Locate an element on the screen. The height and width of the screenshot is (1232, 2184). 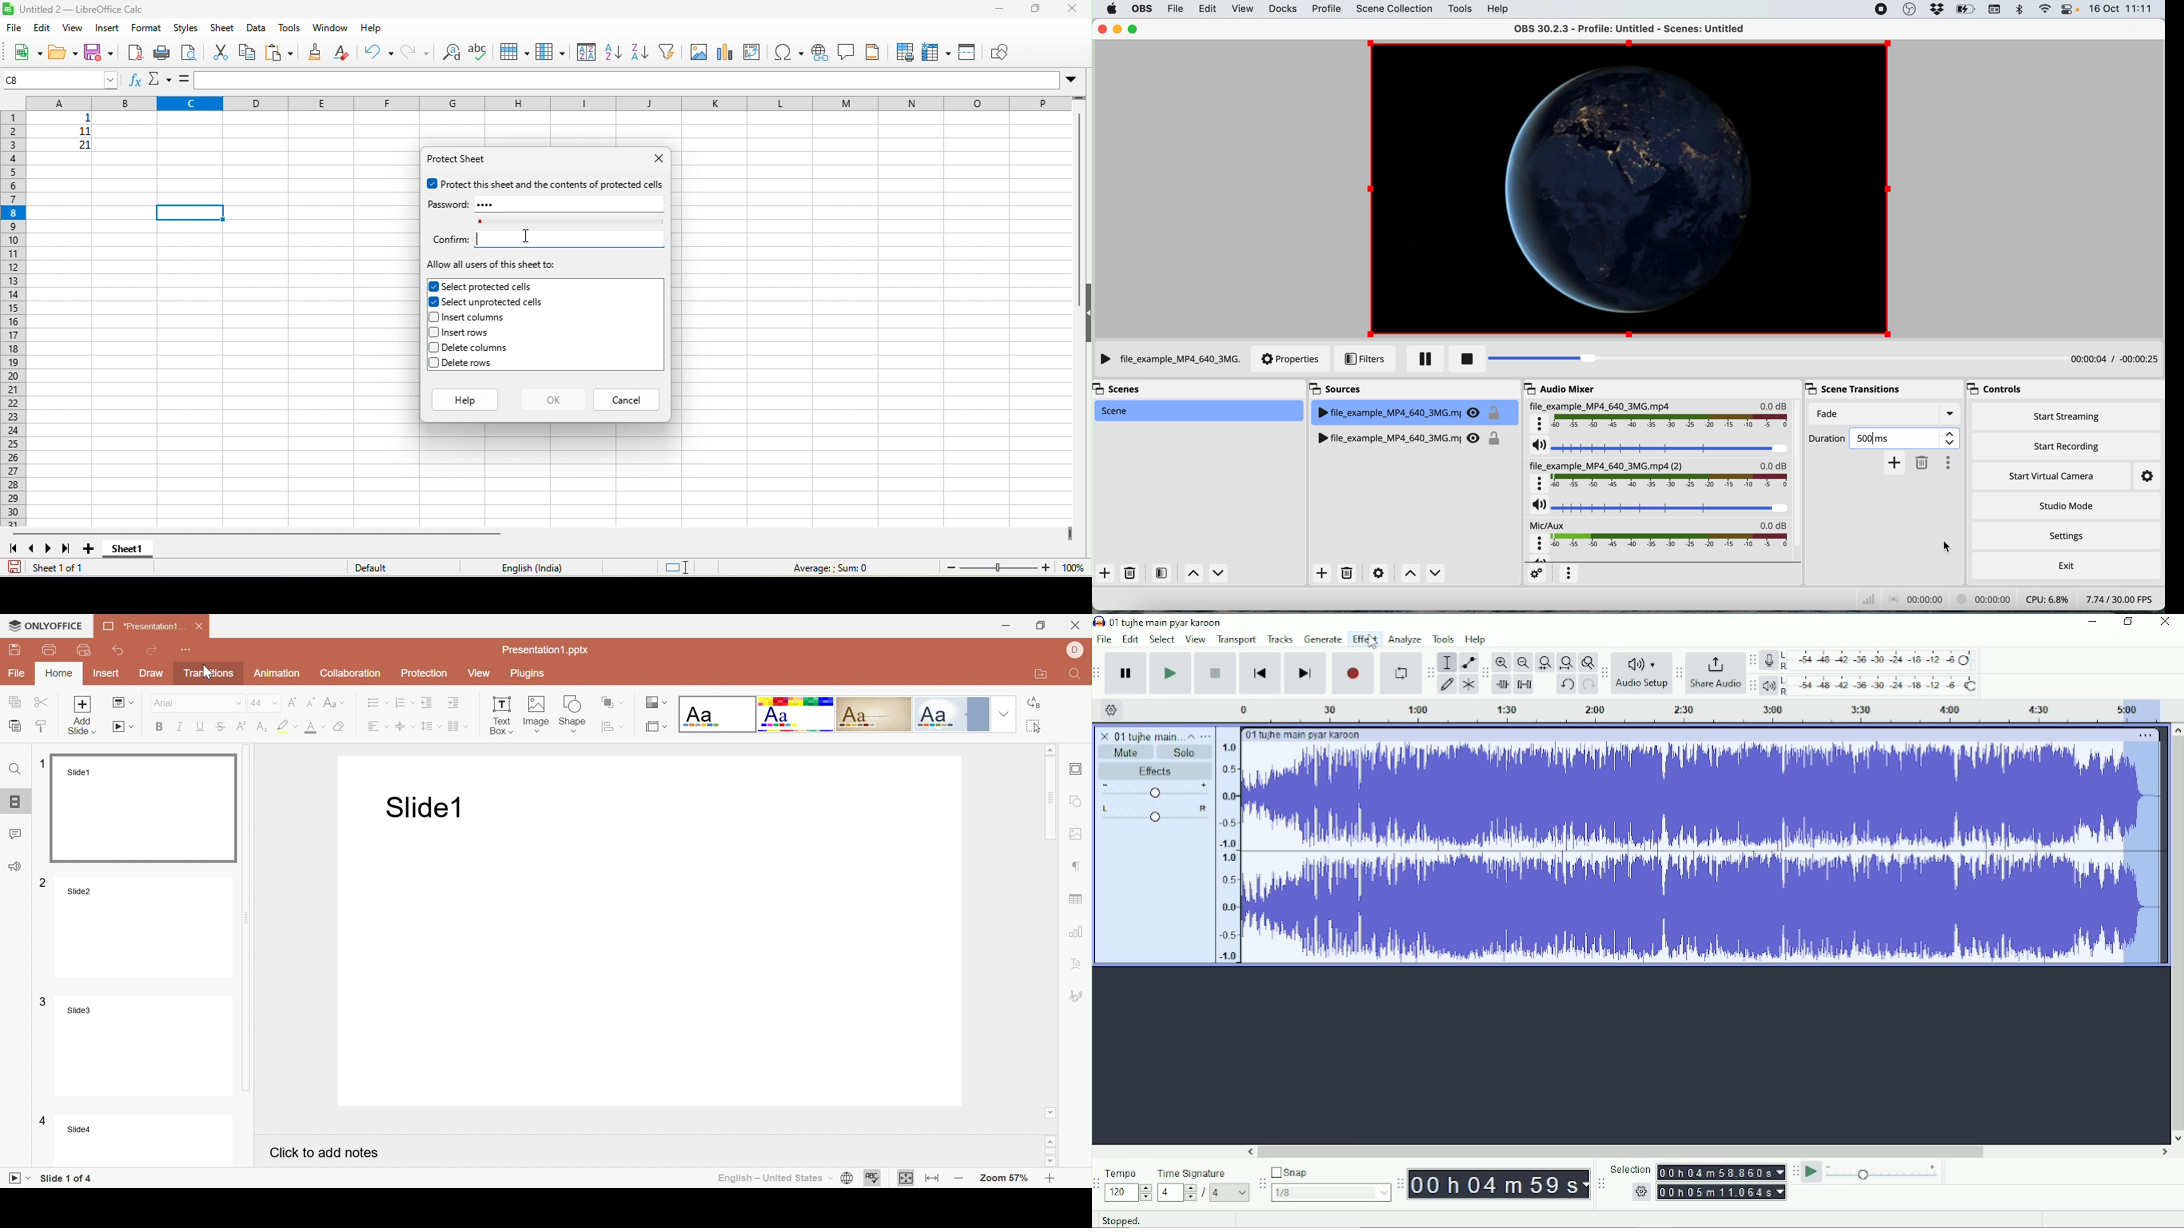
Underline is located at coordinates (201, 727).